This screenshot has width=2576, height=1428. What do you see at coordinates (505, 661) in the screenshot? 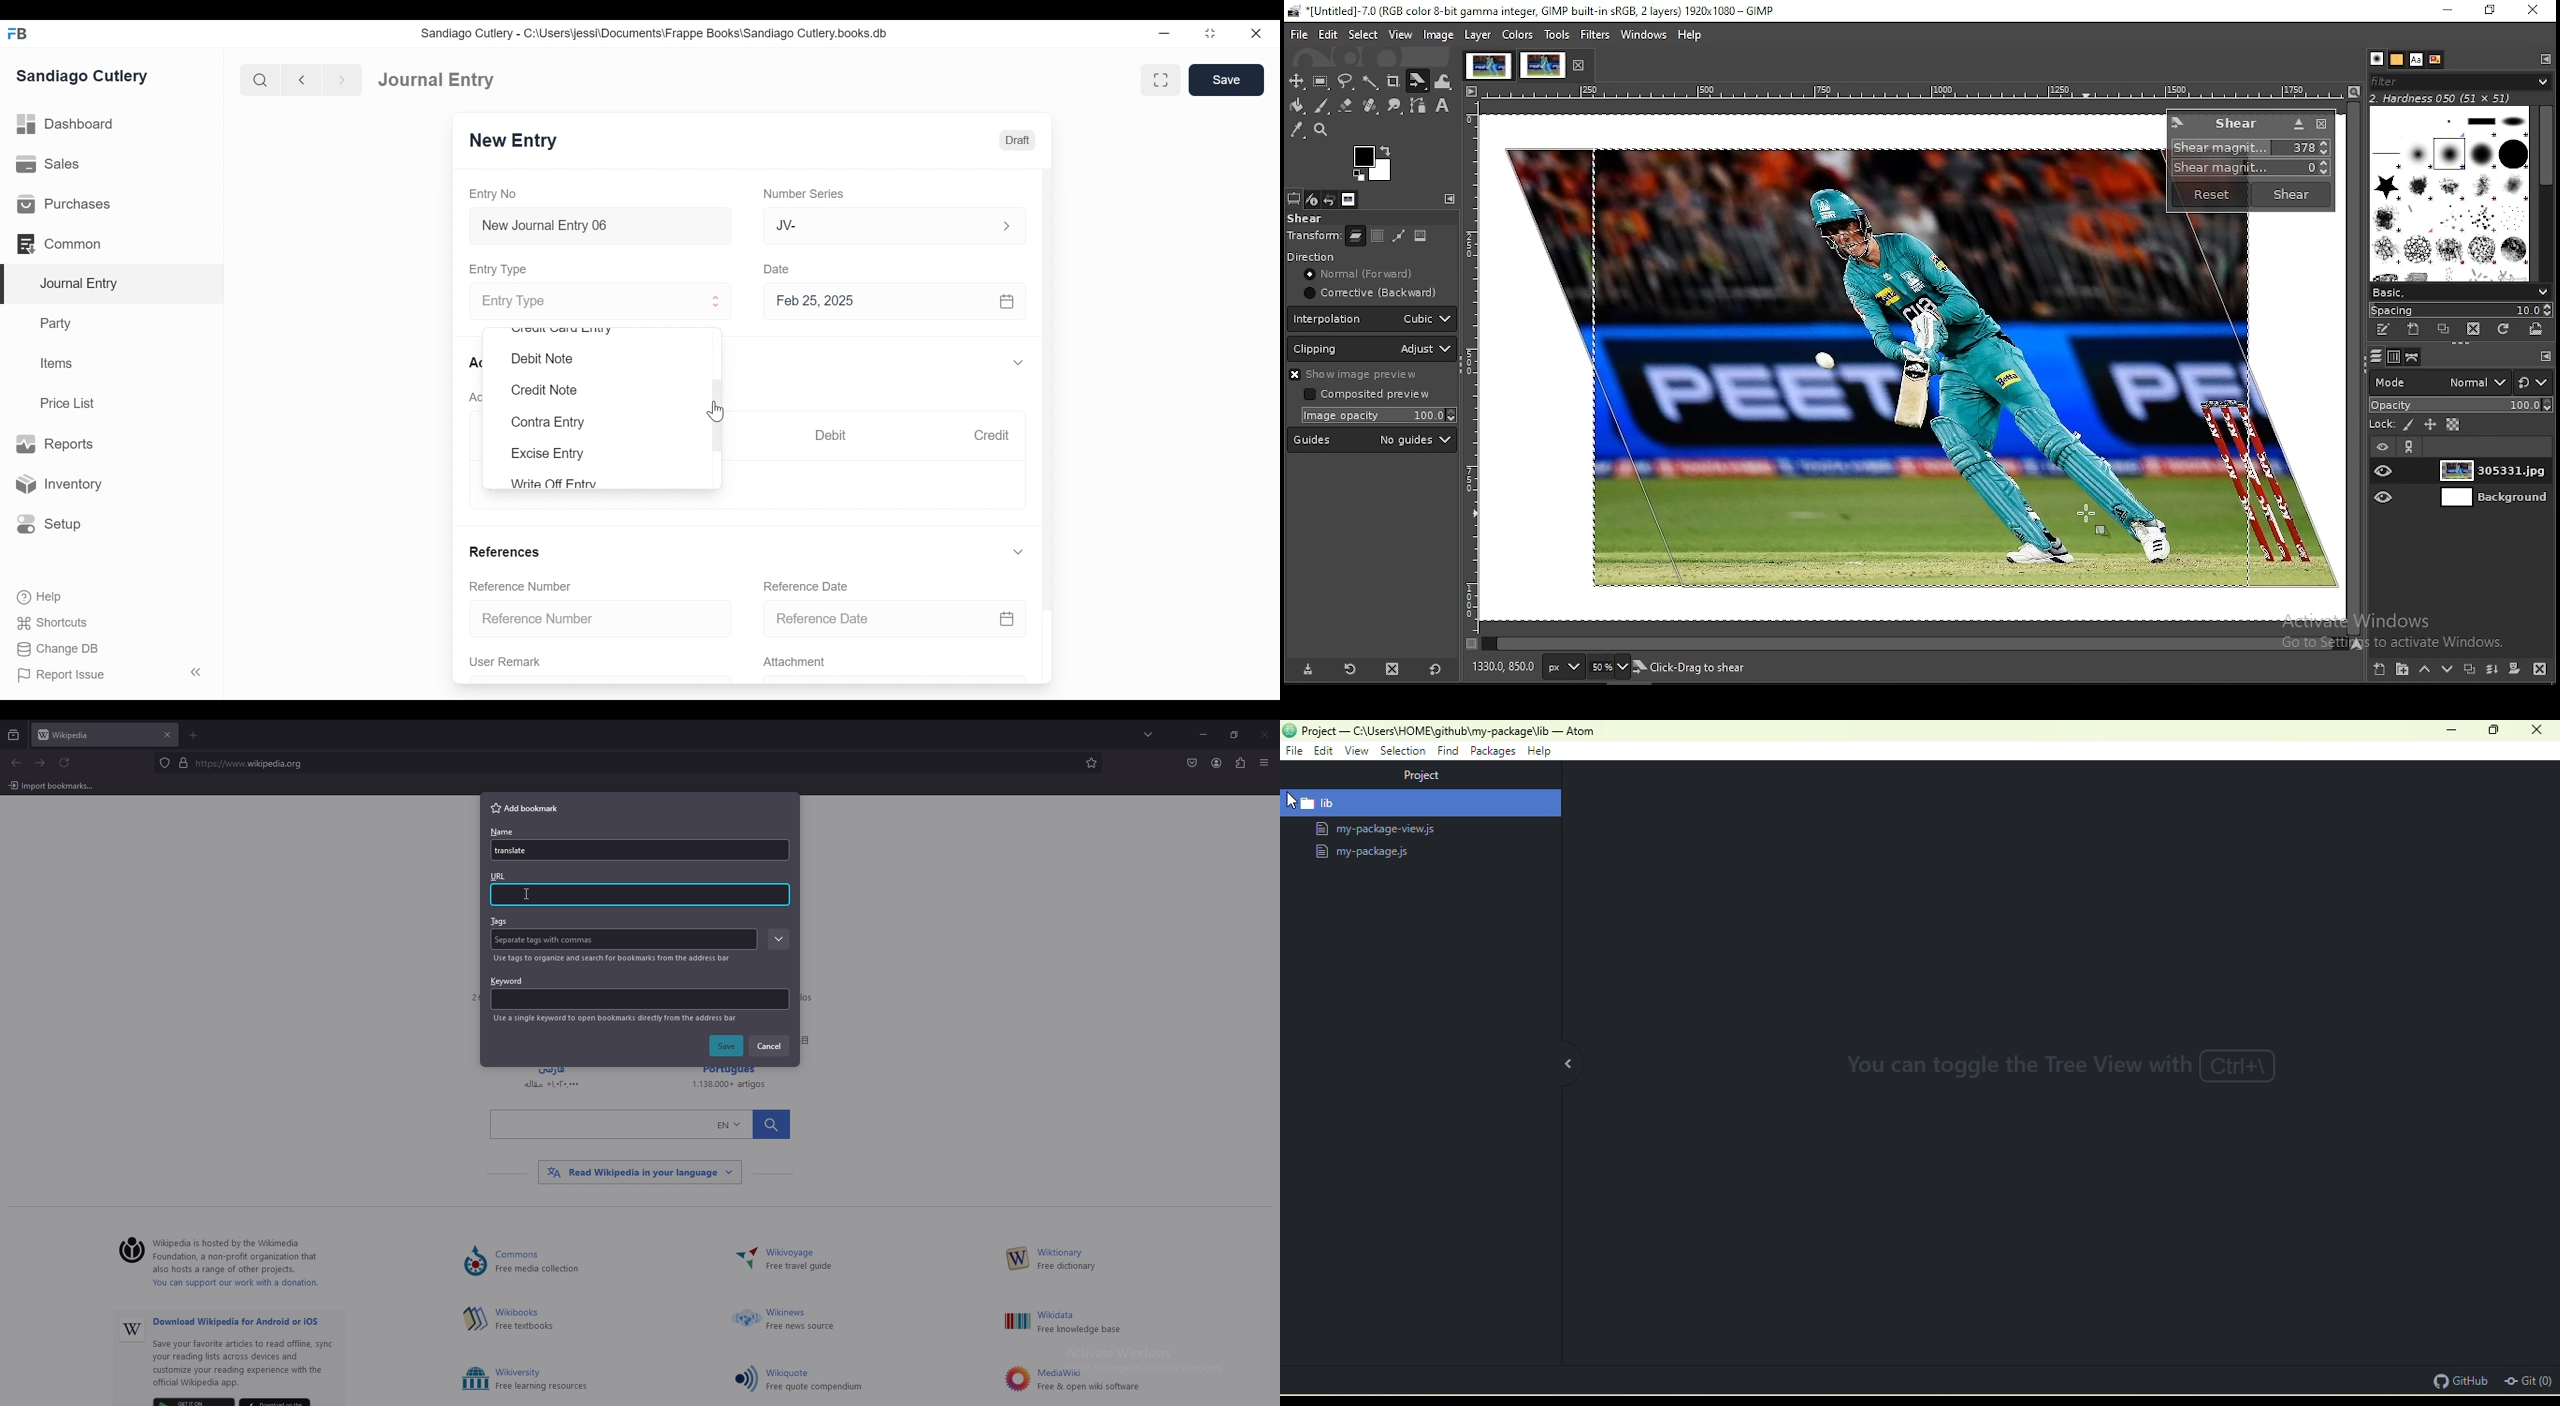
I see `User Remark` at bounding box center [505, 661].